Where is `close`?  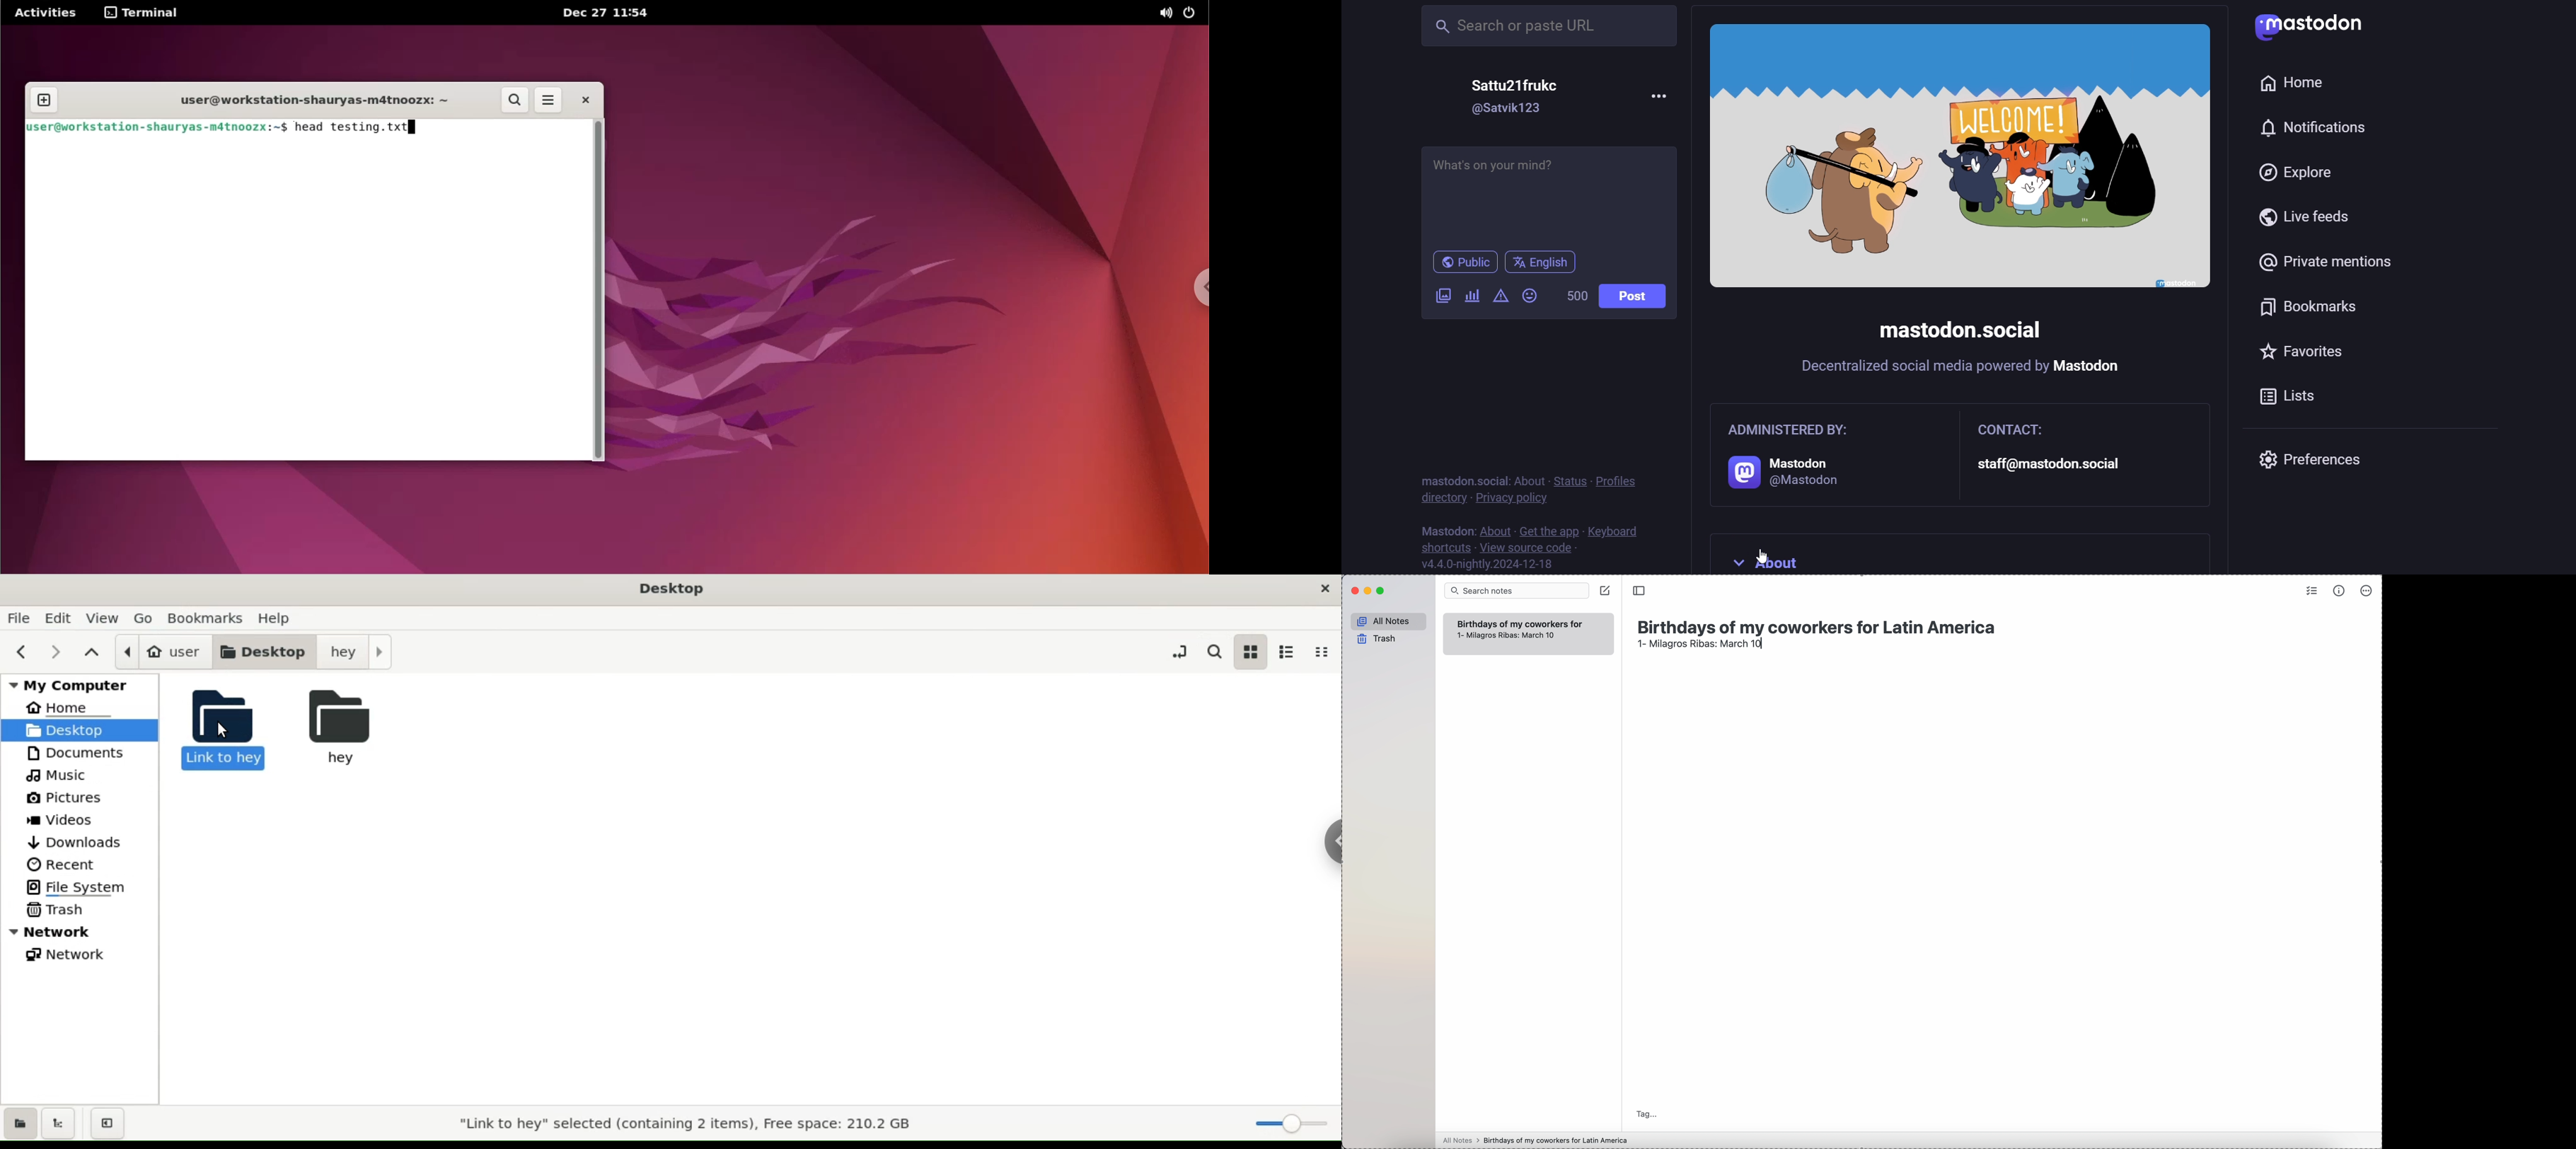 close is located at coordinates (586, 100).